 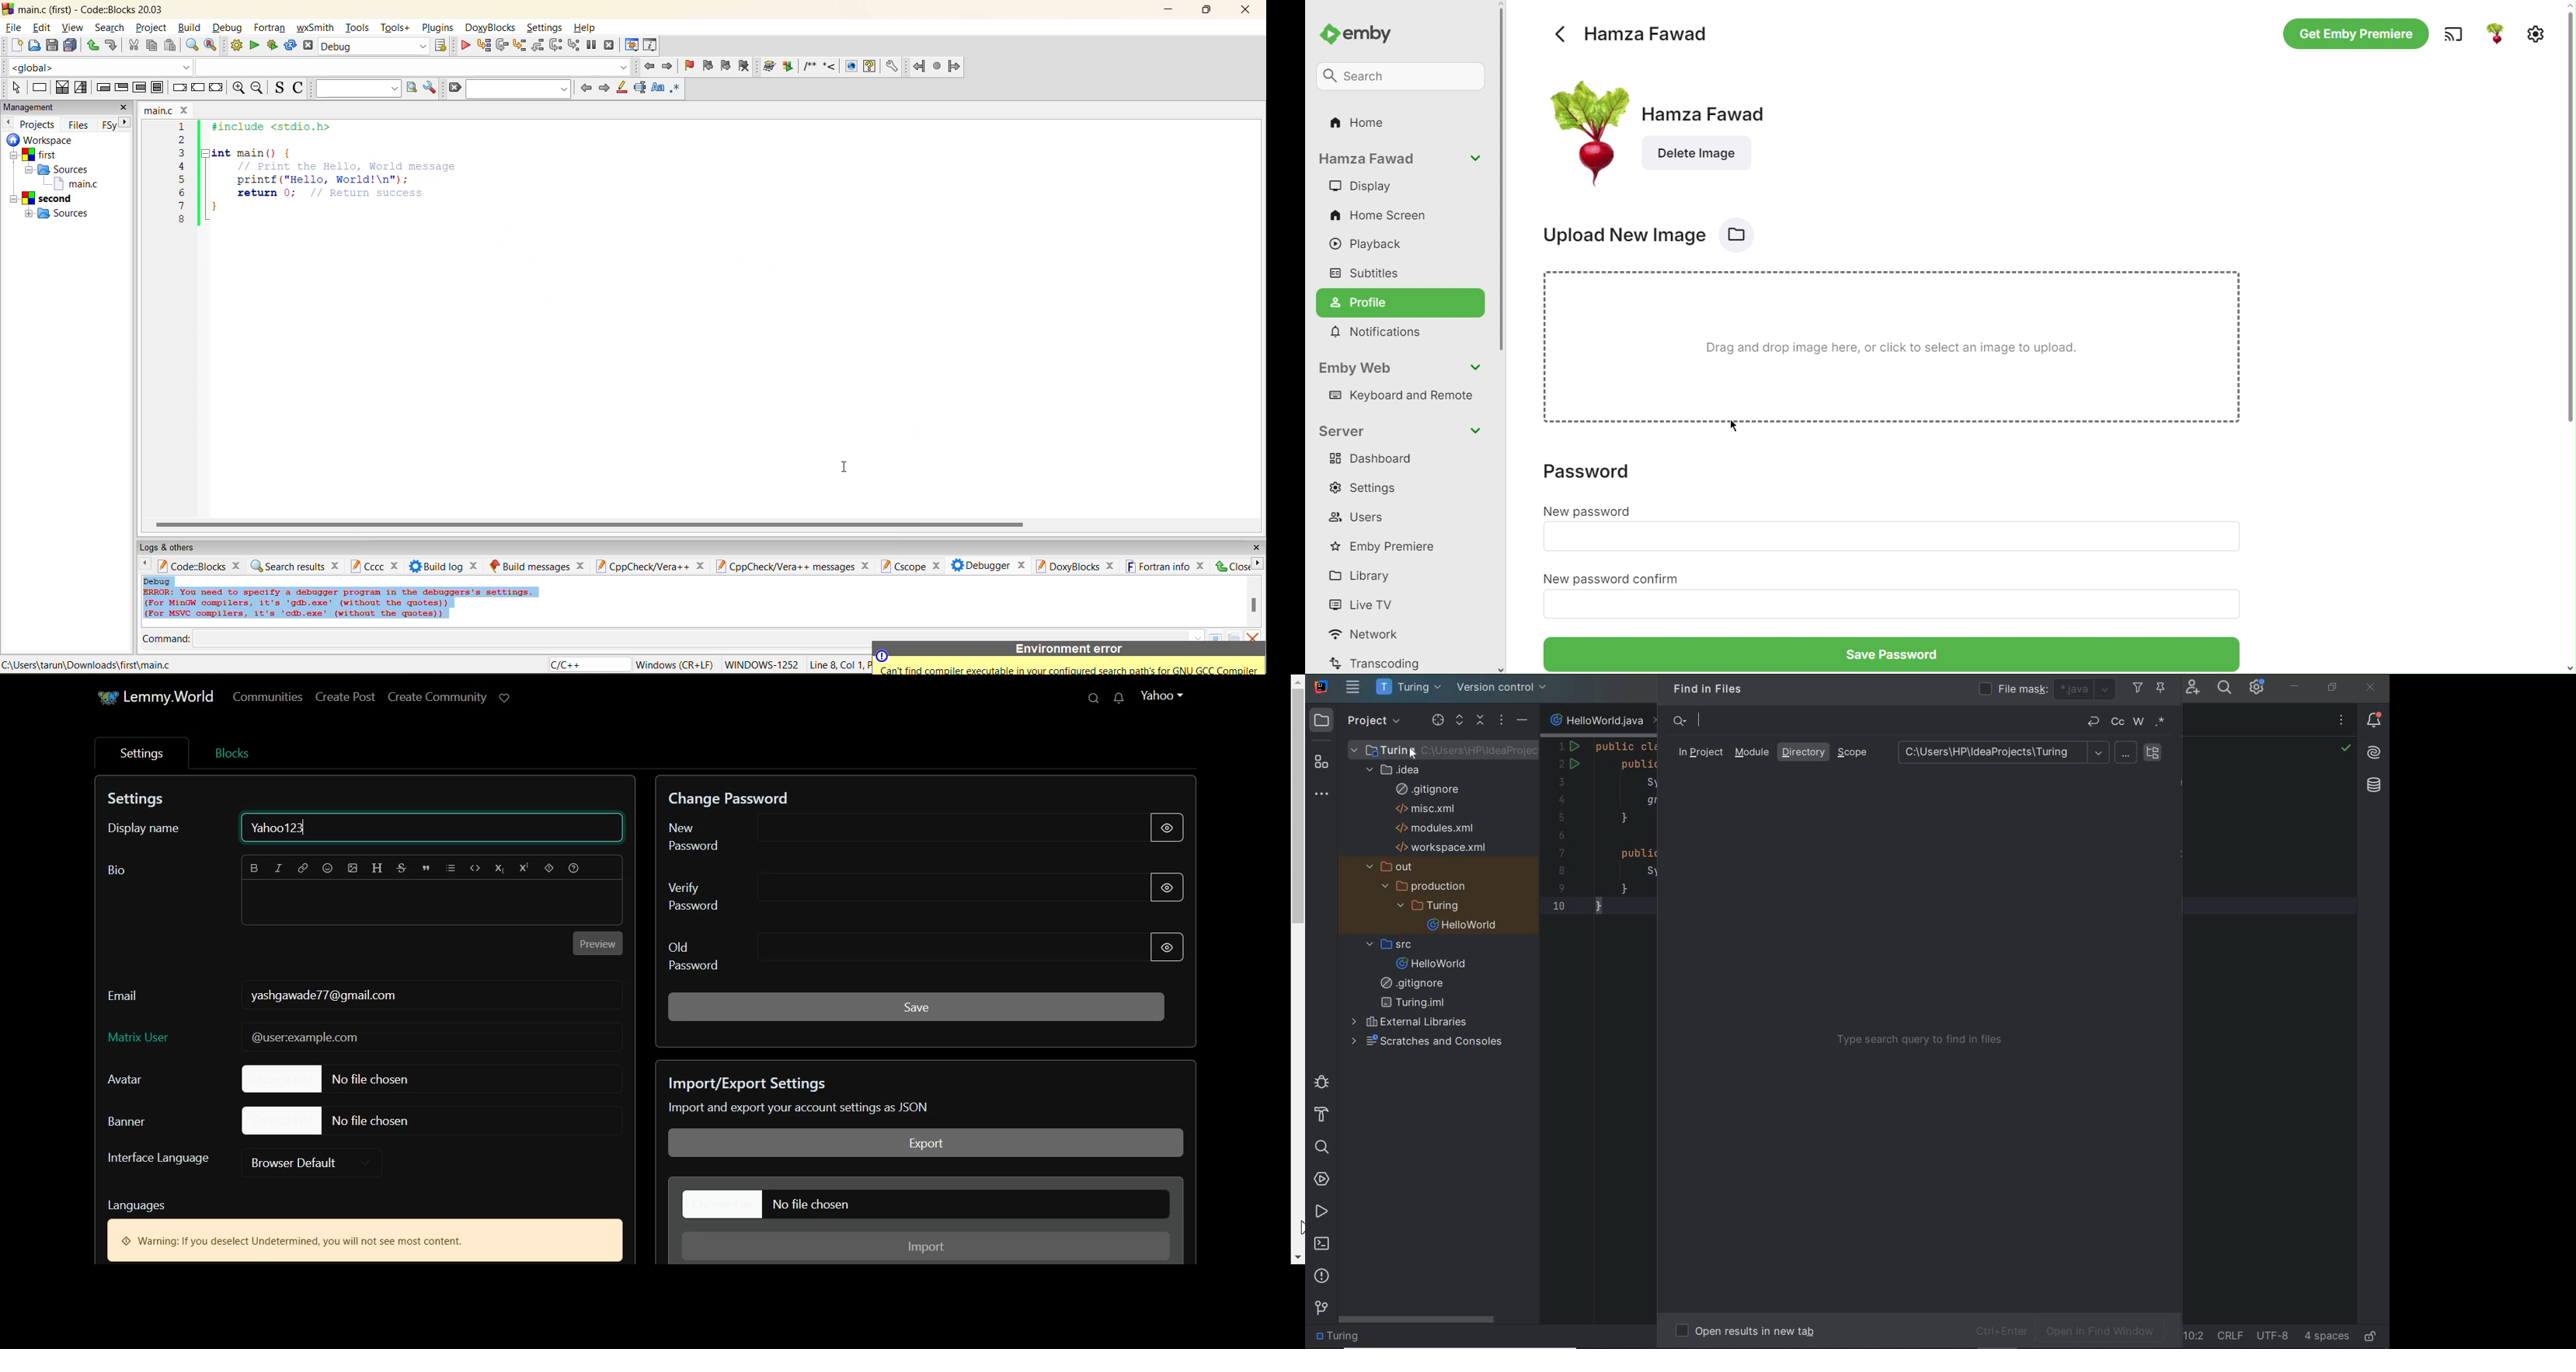 What do you see at coordinates (1362, 31) in the screenshot?
I see `Emby` at bounding box center [1362, 31].